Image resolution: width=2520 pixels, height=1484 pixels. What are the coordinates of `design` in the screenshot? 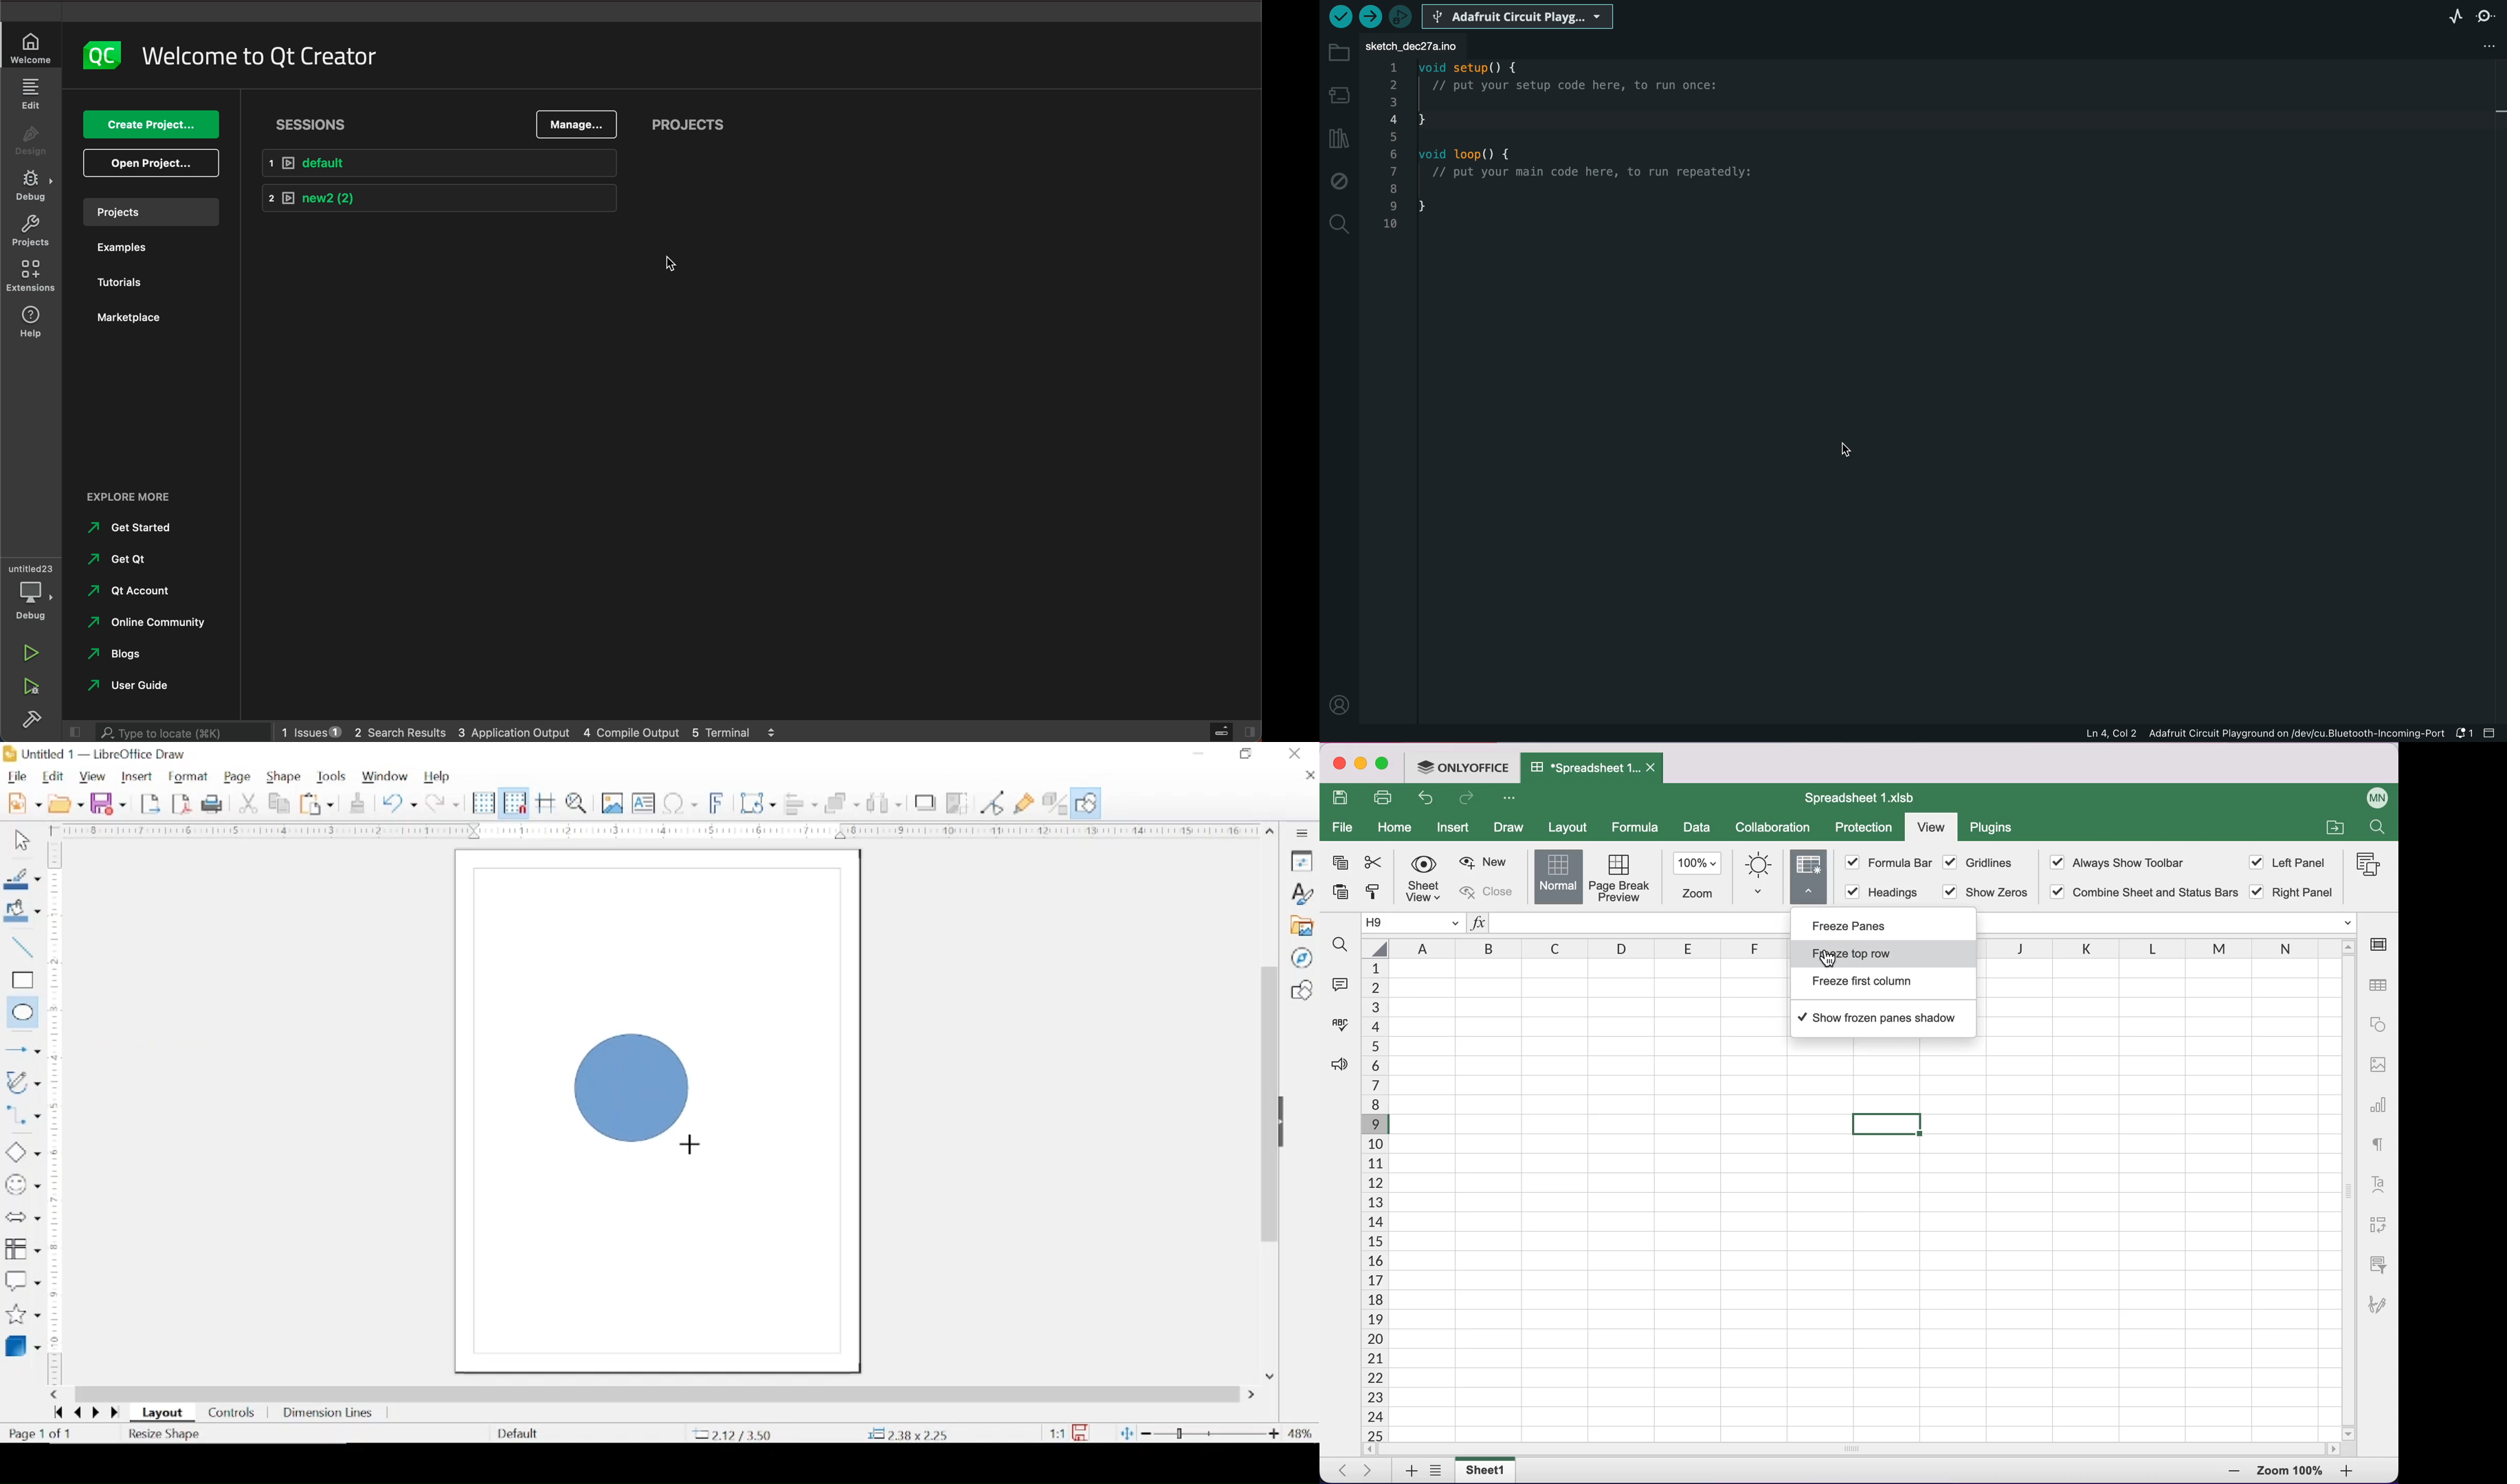 It's located at (31, 139).